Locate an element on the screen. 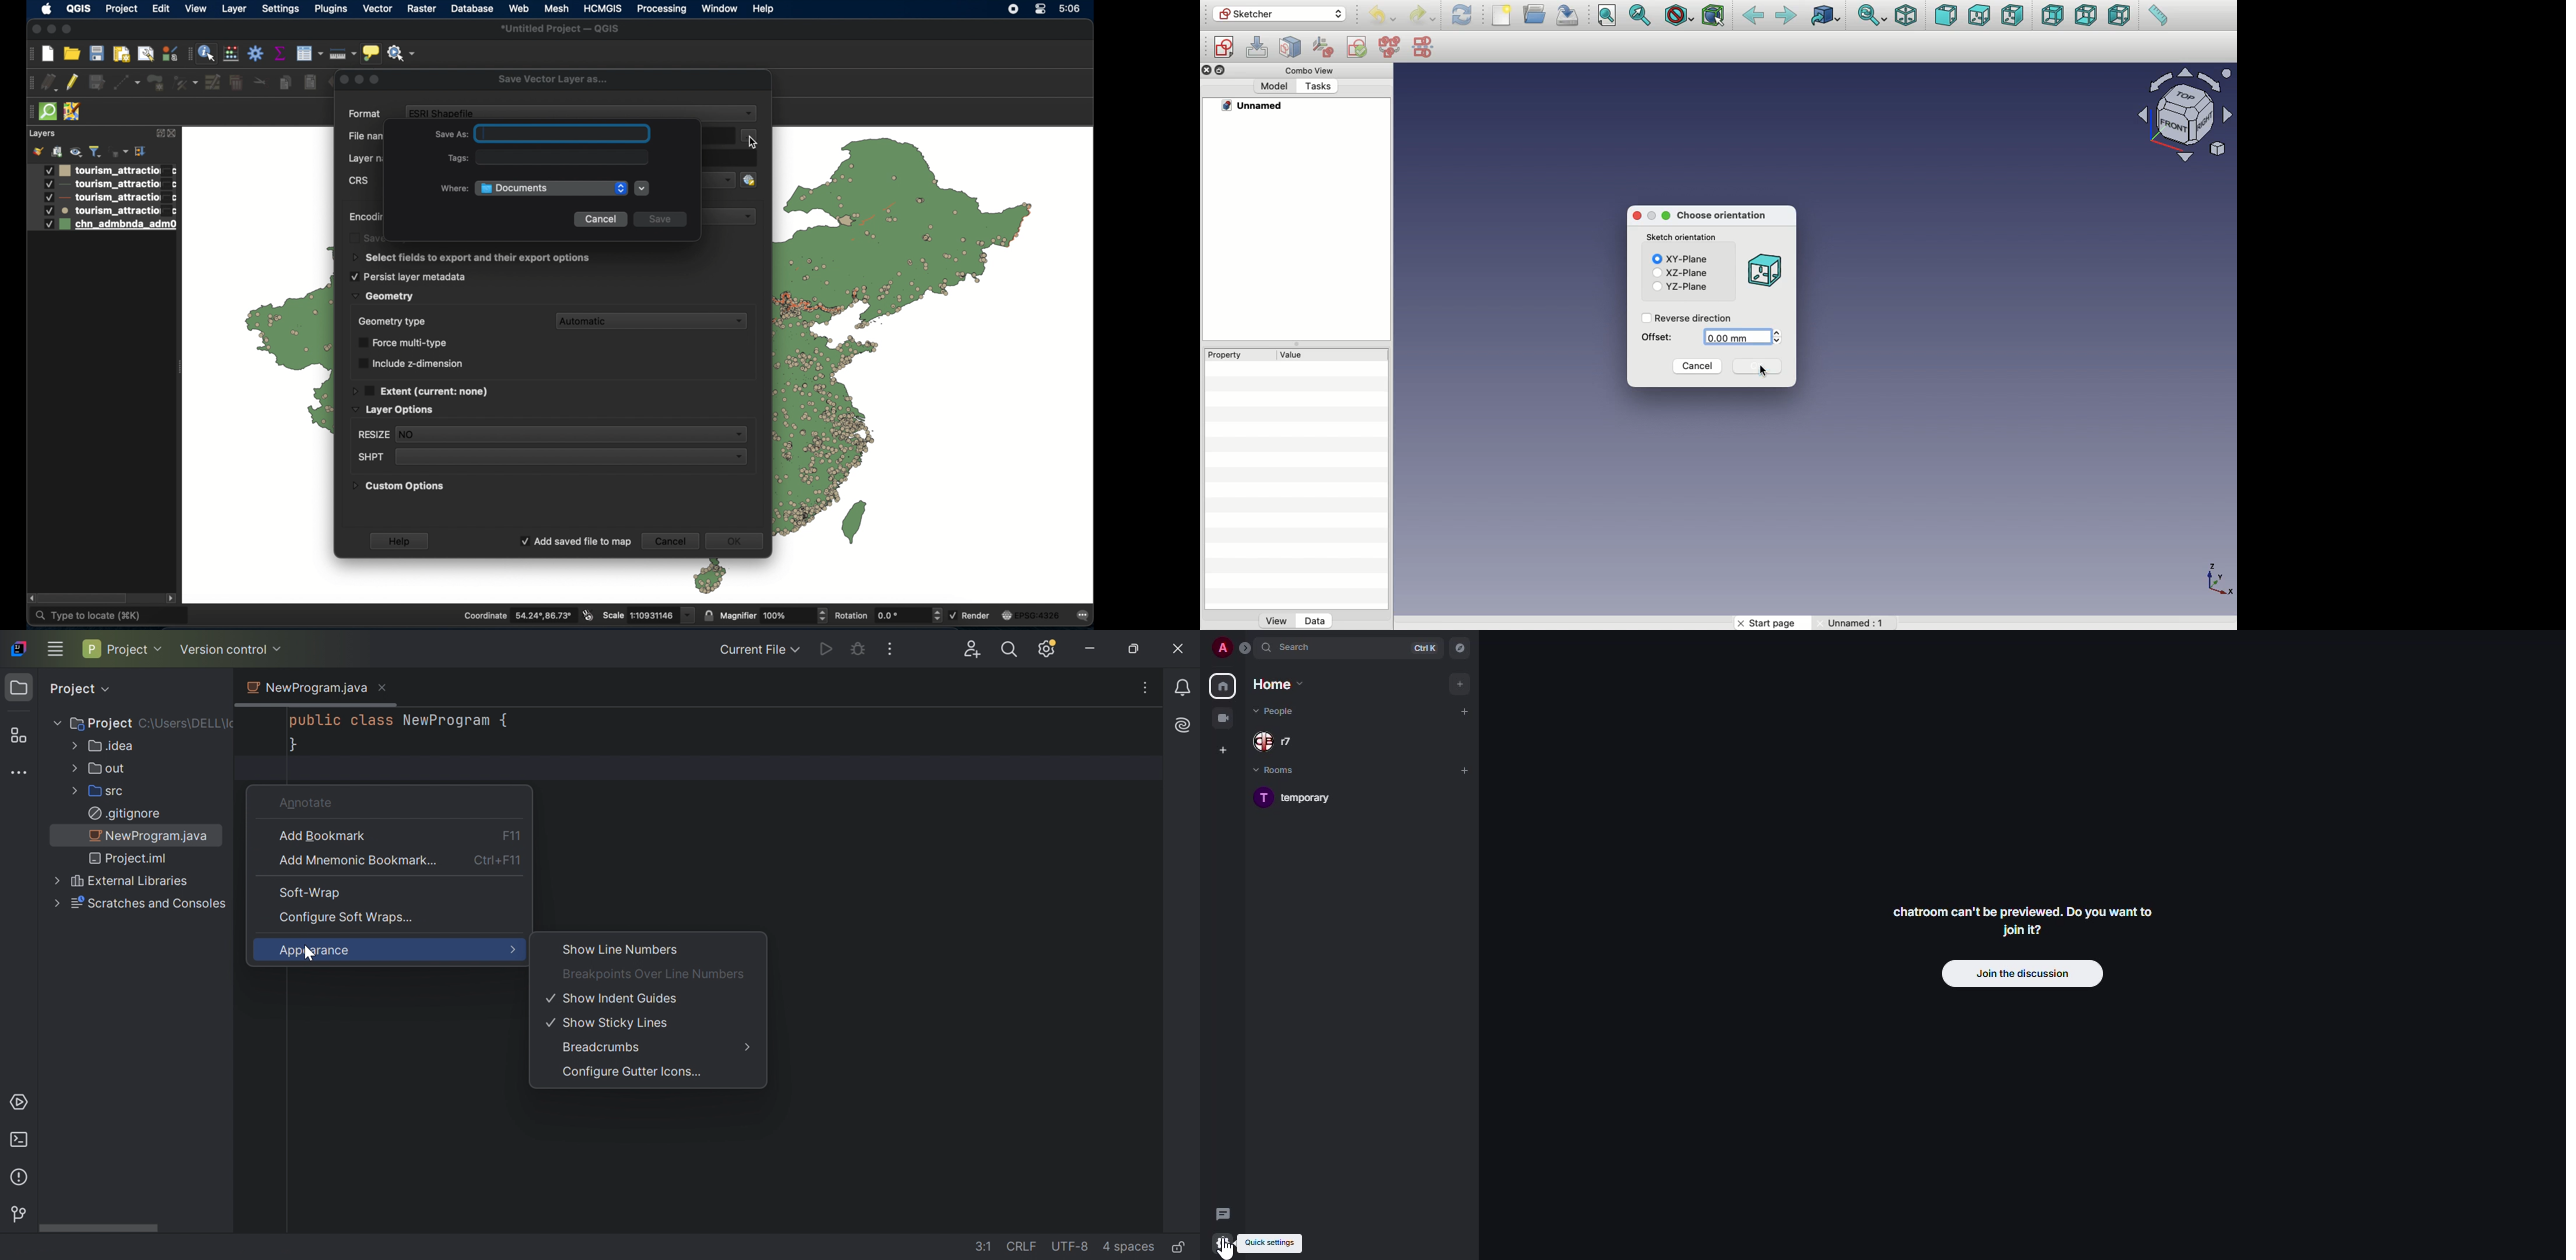 This screenshot has height=1260, width=2576. expand is located at coordinates (159, 134).